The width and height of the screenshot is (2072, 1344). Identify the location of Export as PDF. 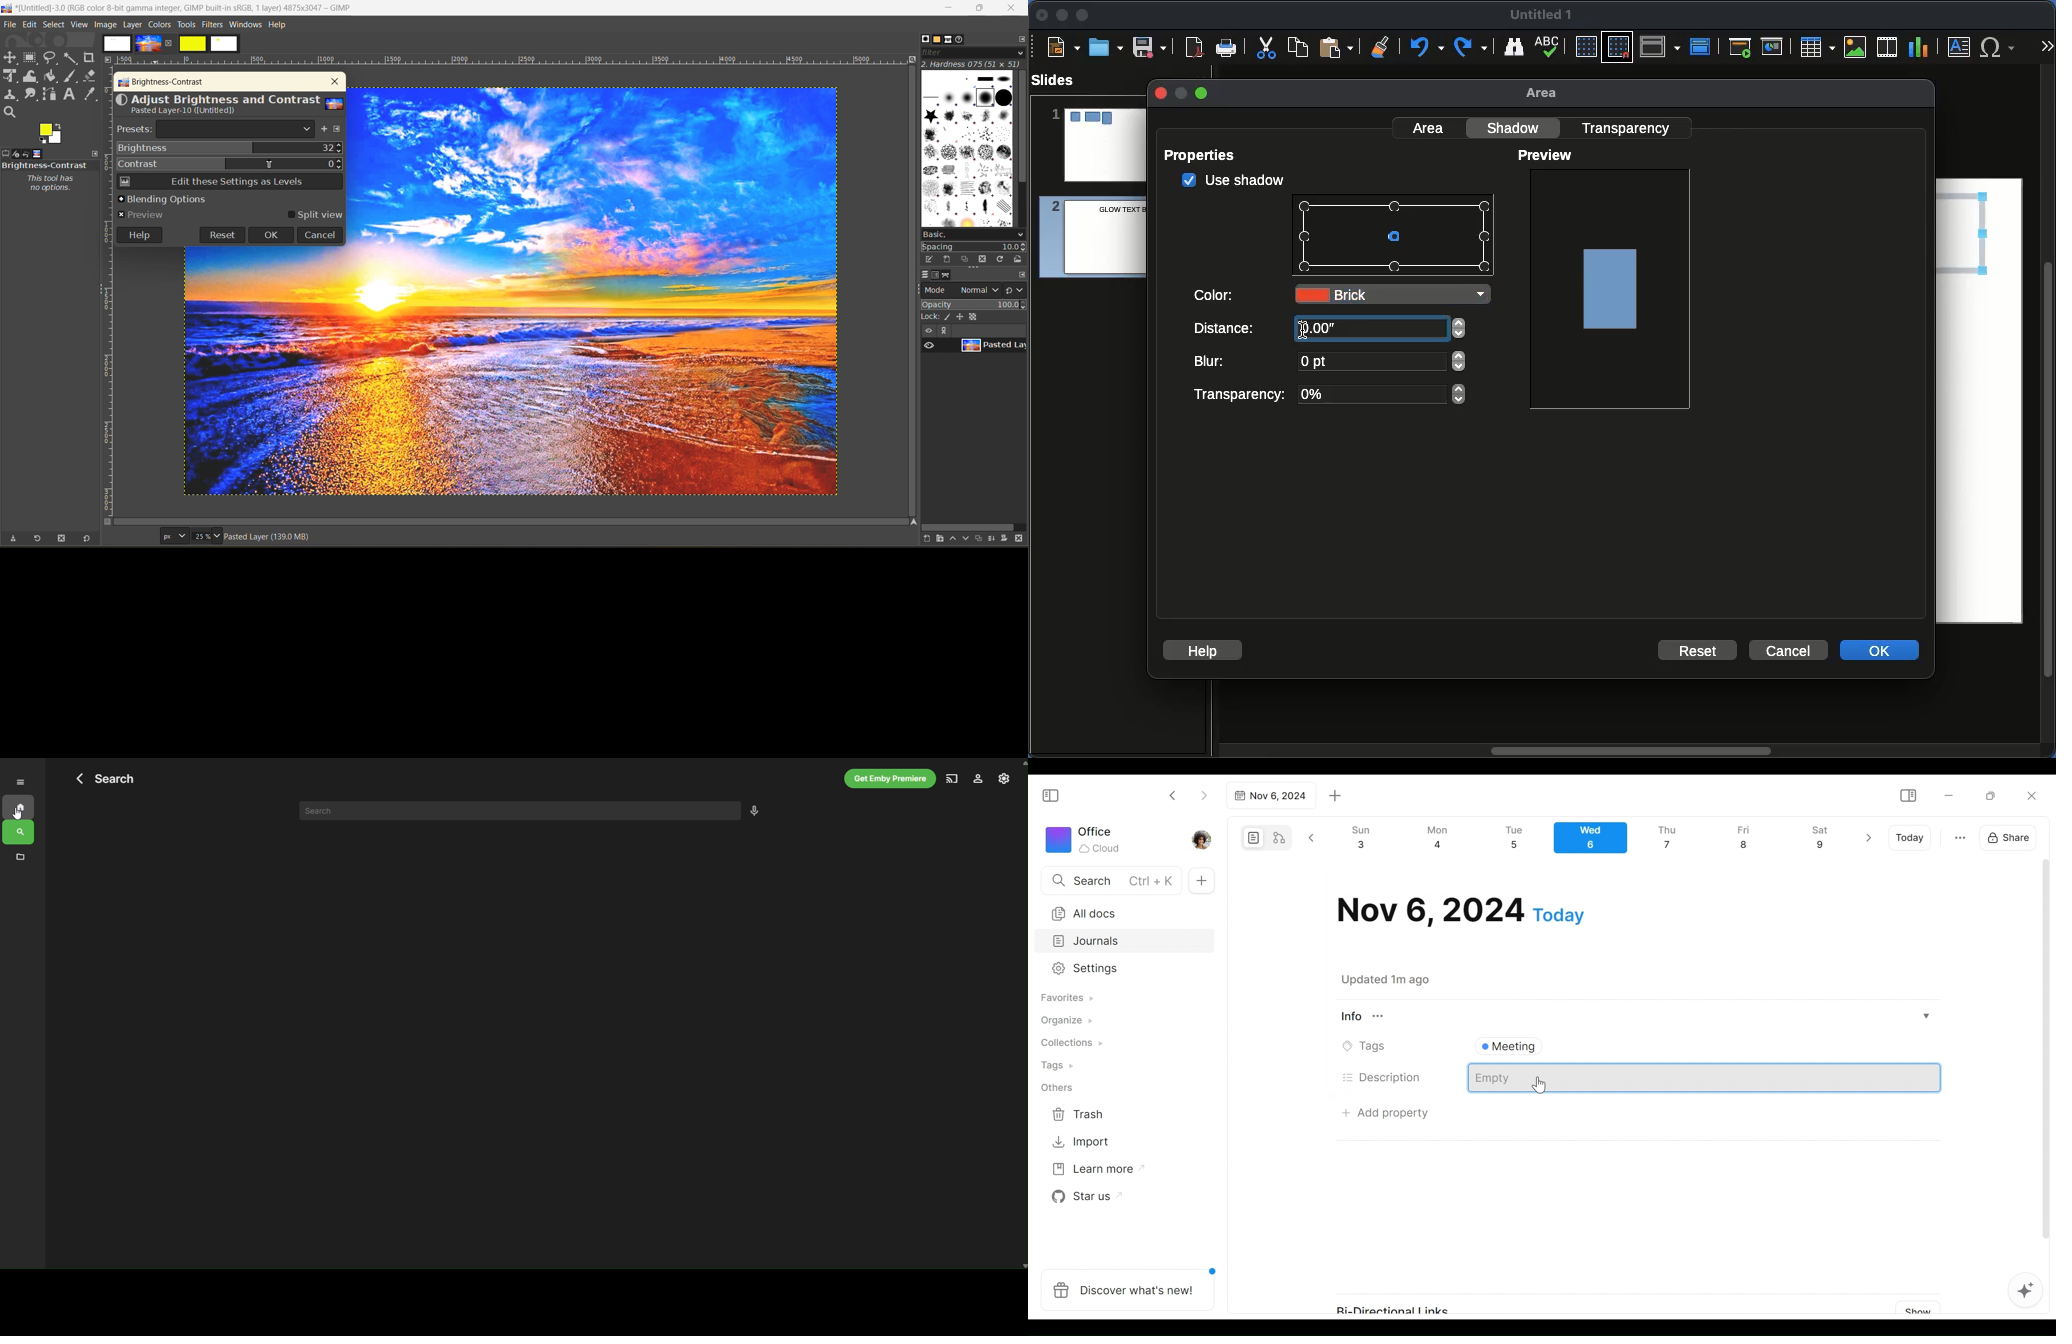
(1194, 48).